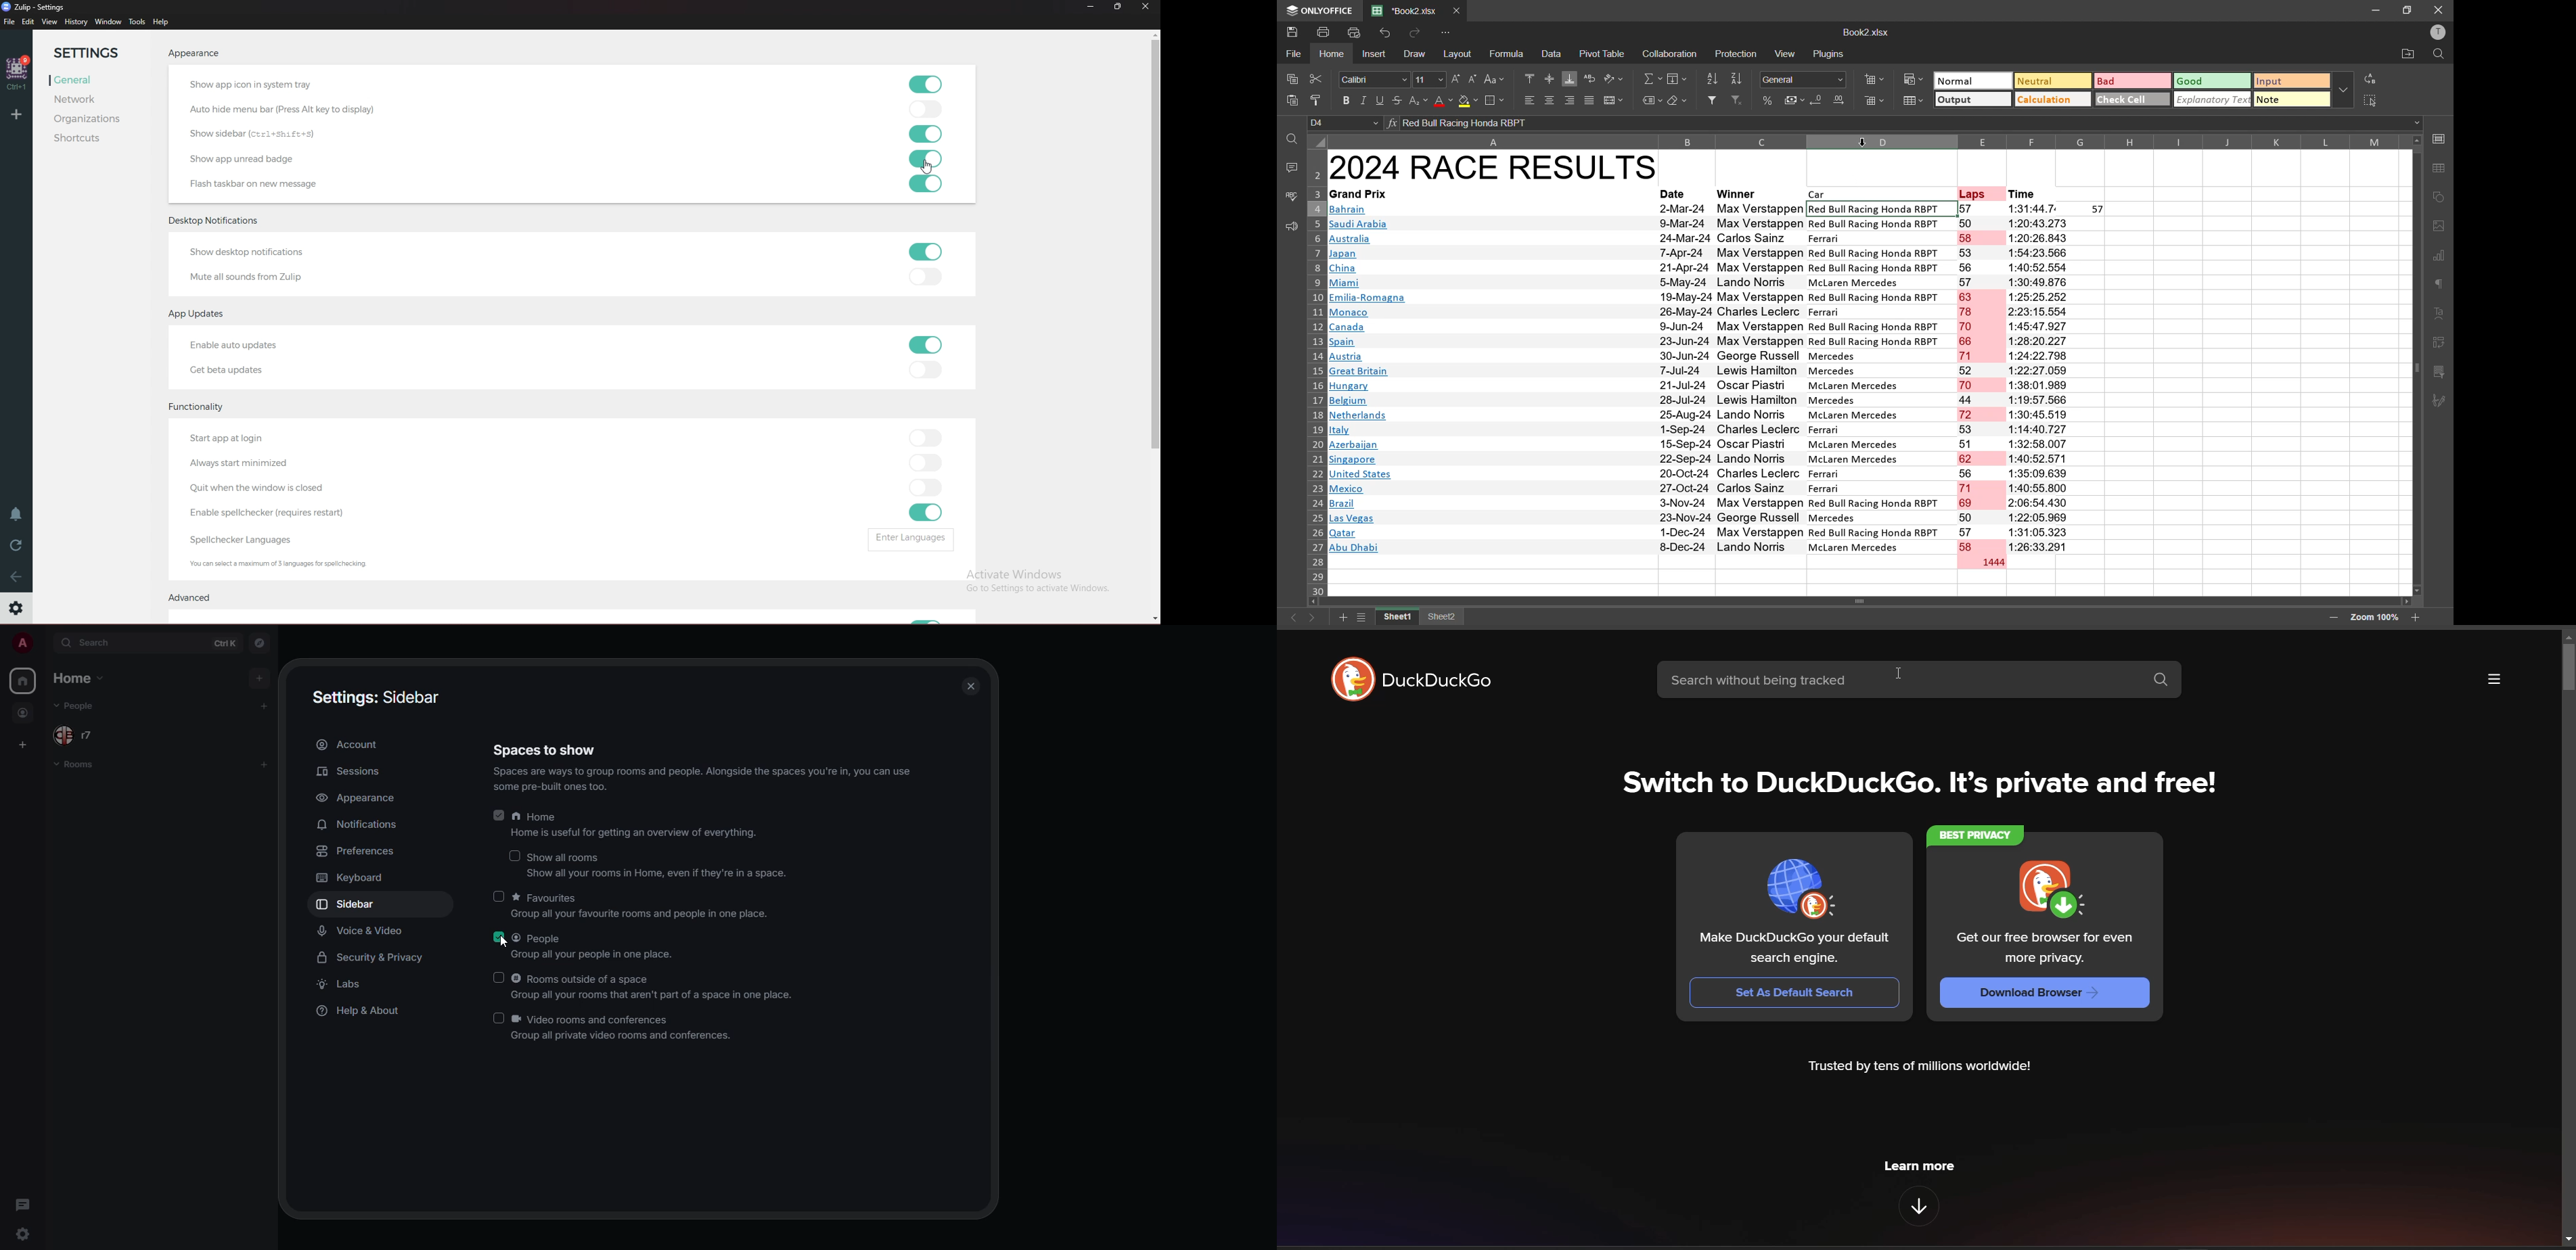  Describe the element at coordinates (76, 22) in the screenshot. I see `History` at that location.